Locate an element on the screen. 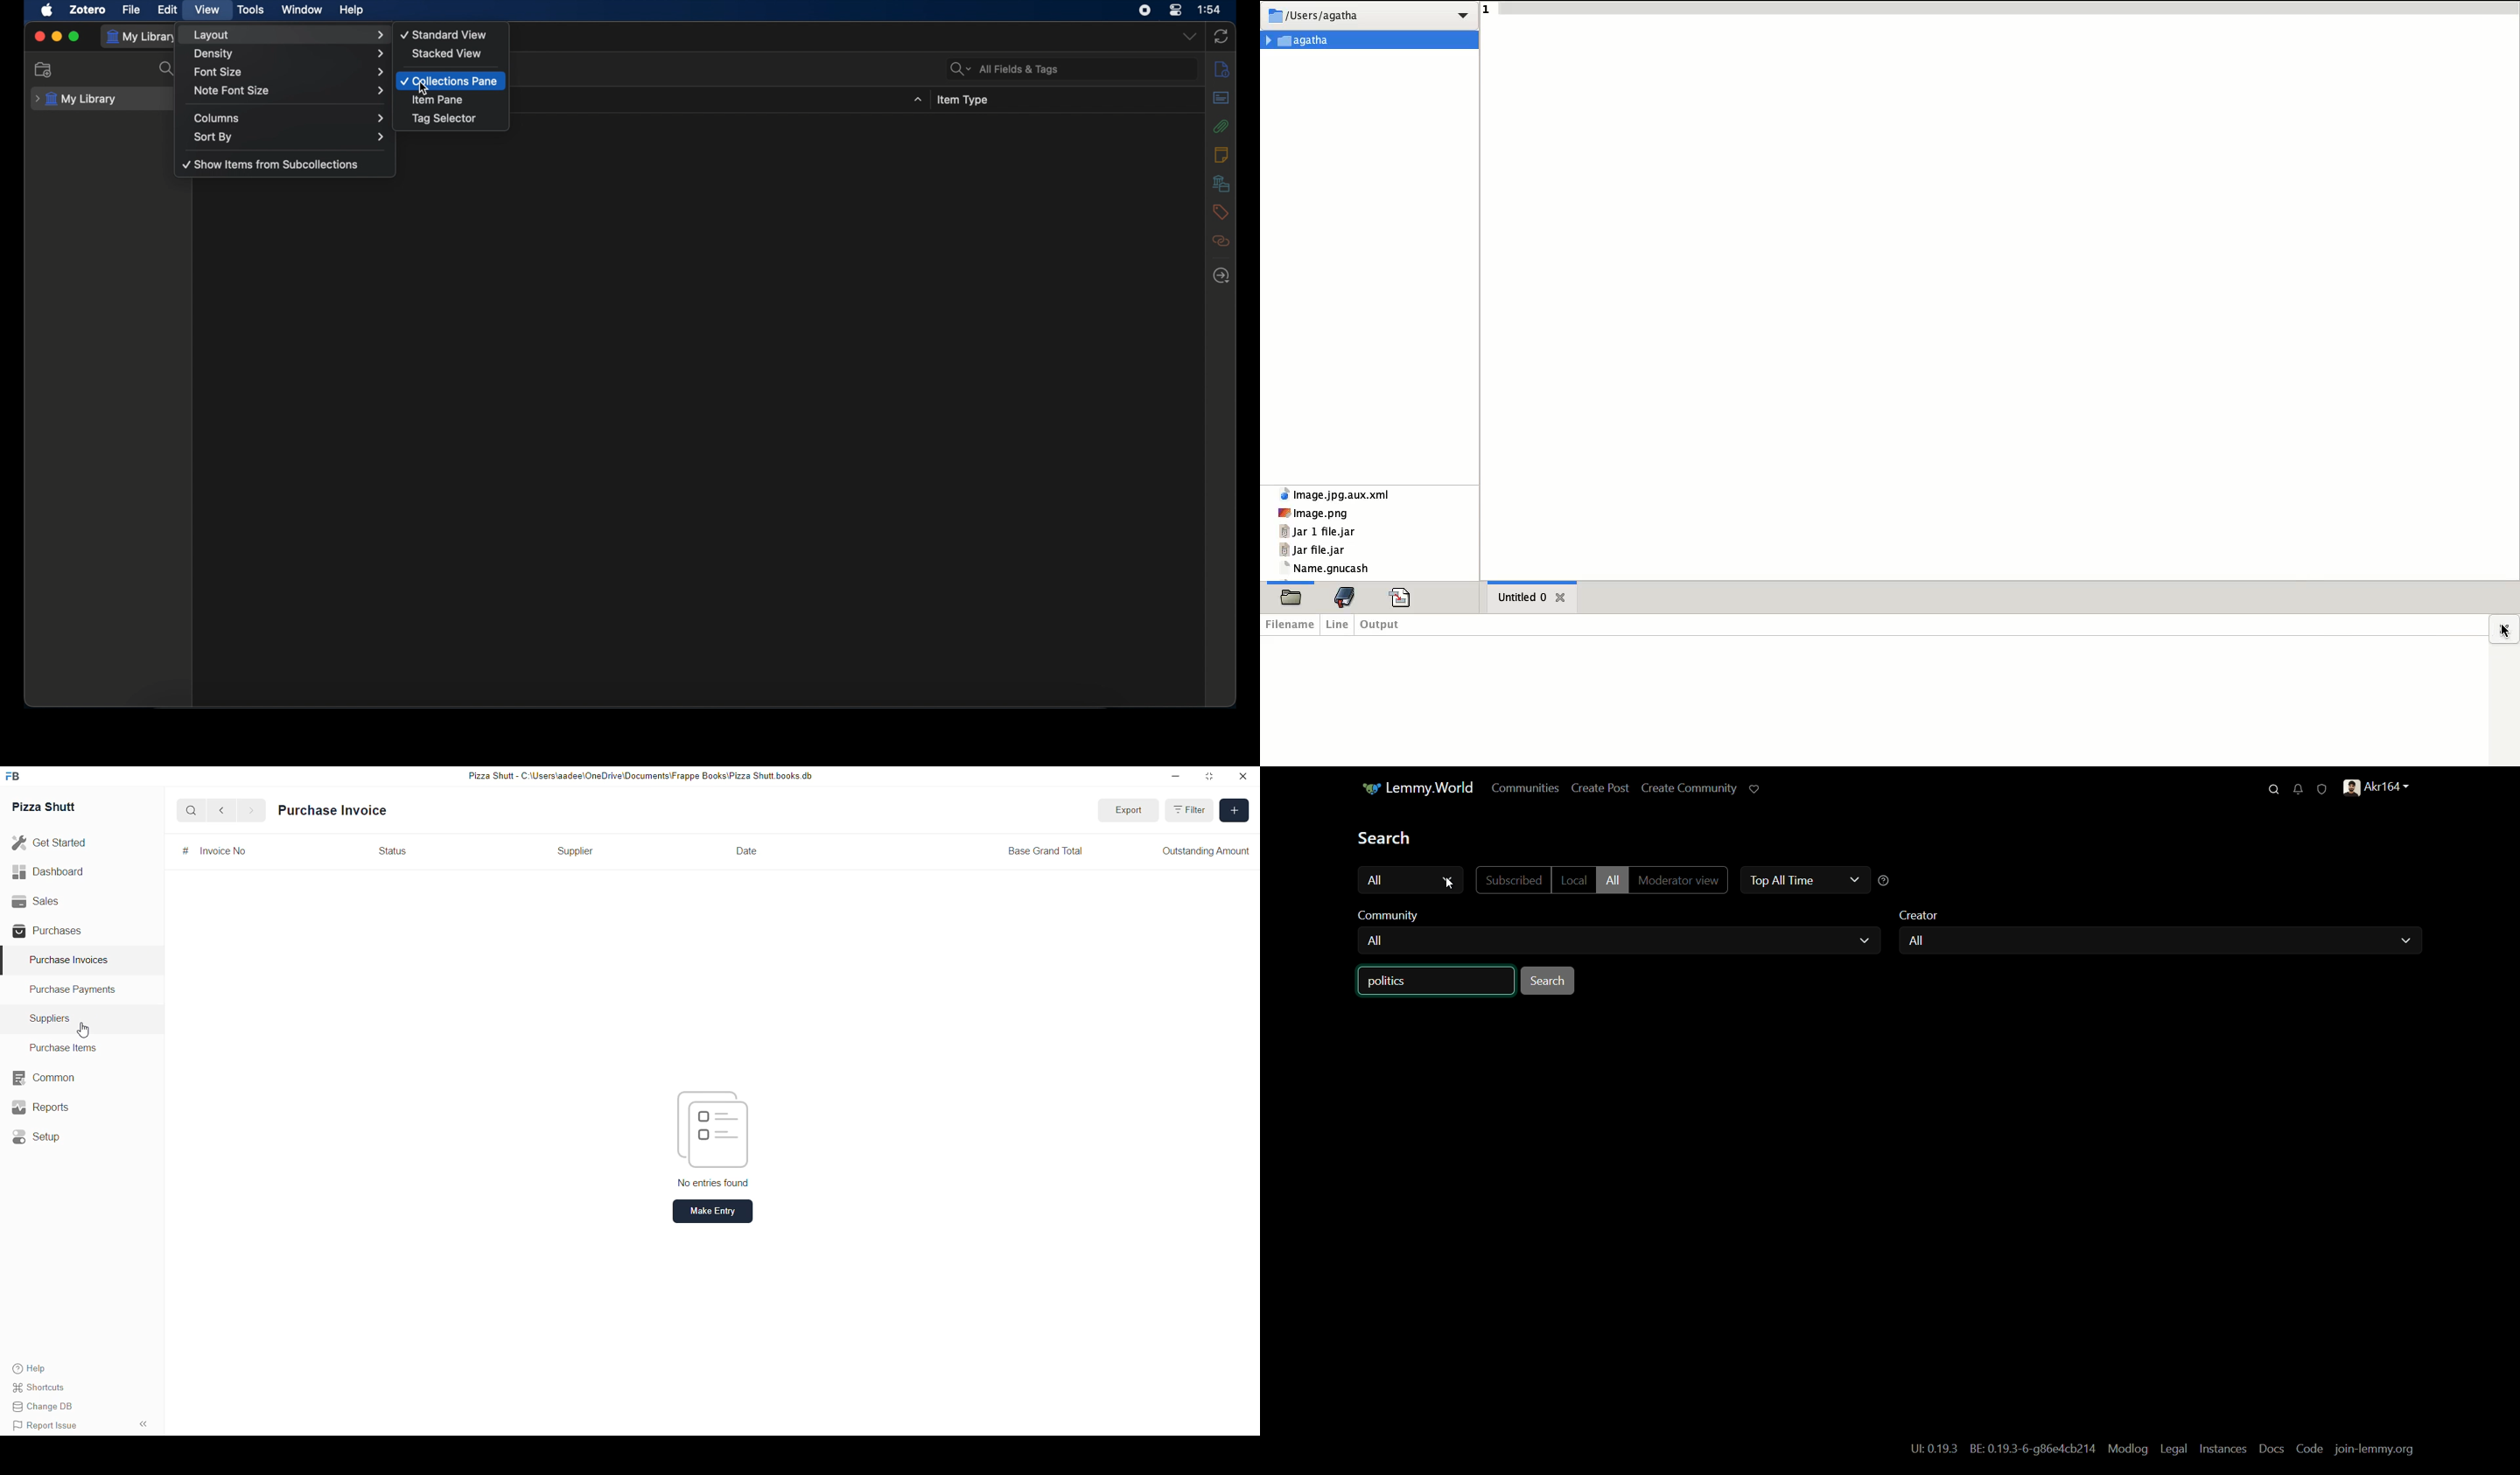 This screenshot has width=2520, height=1484.  Filter is located at coordinates (1196, 810).